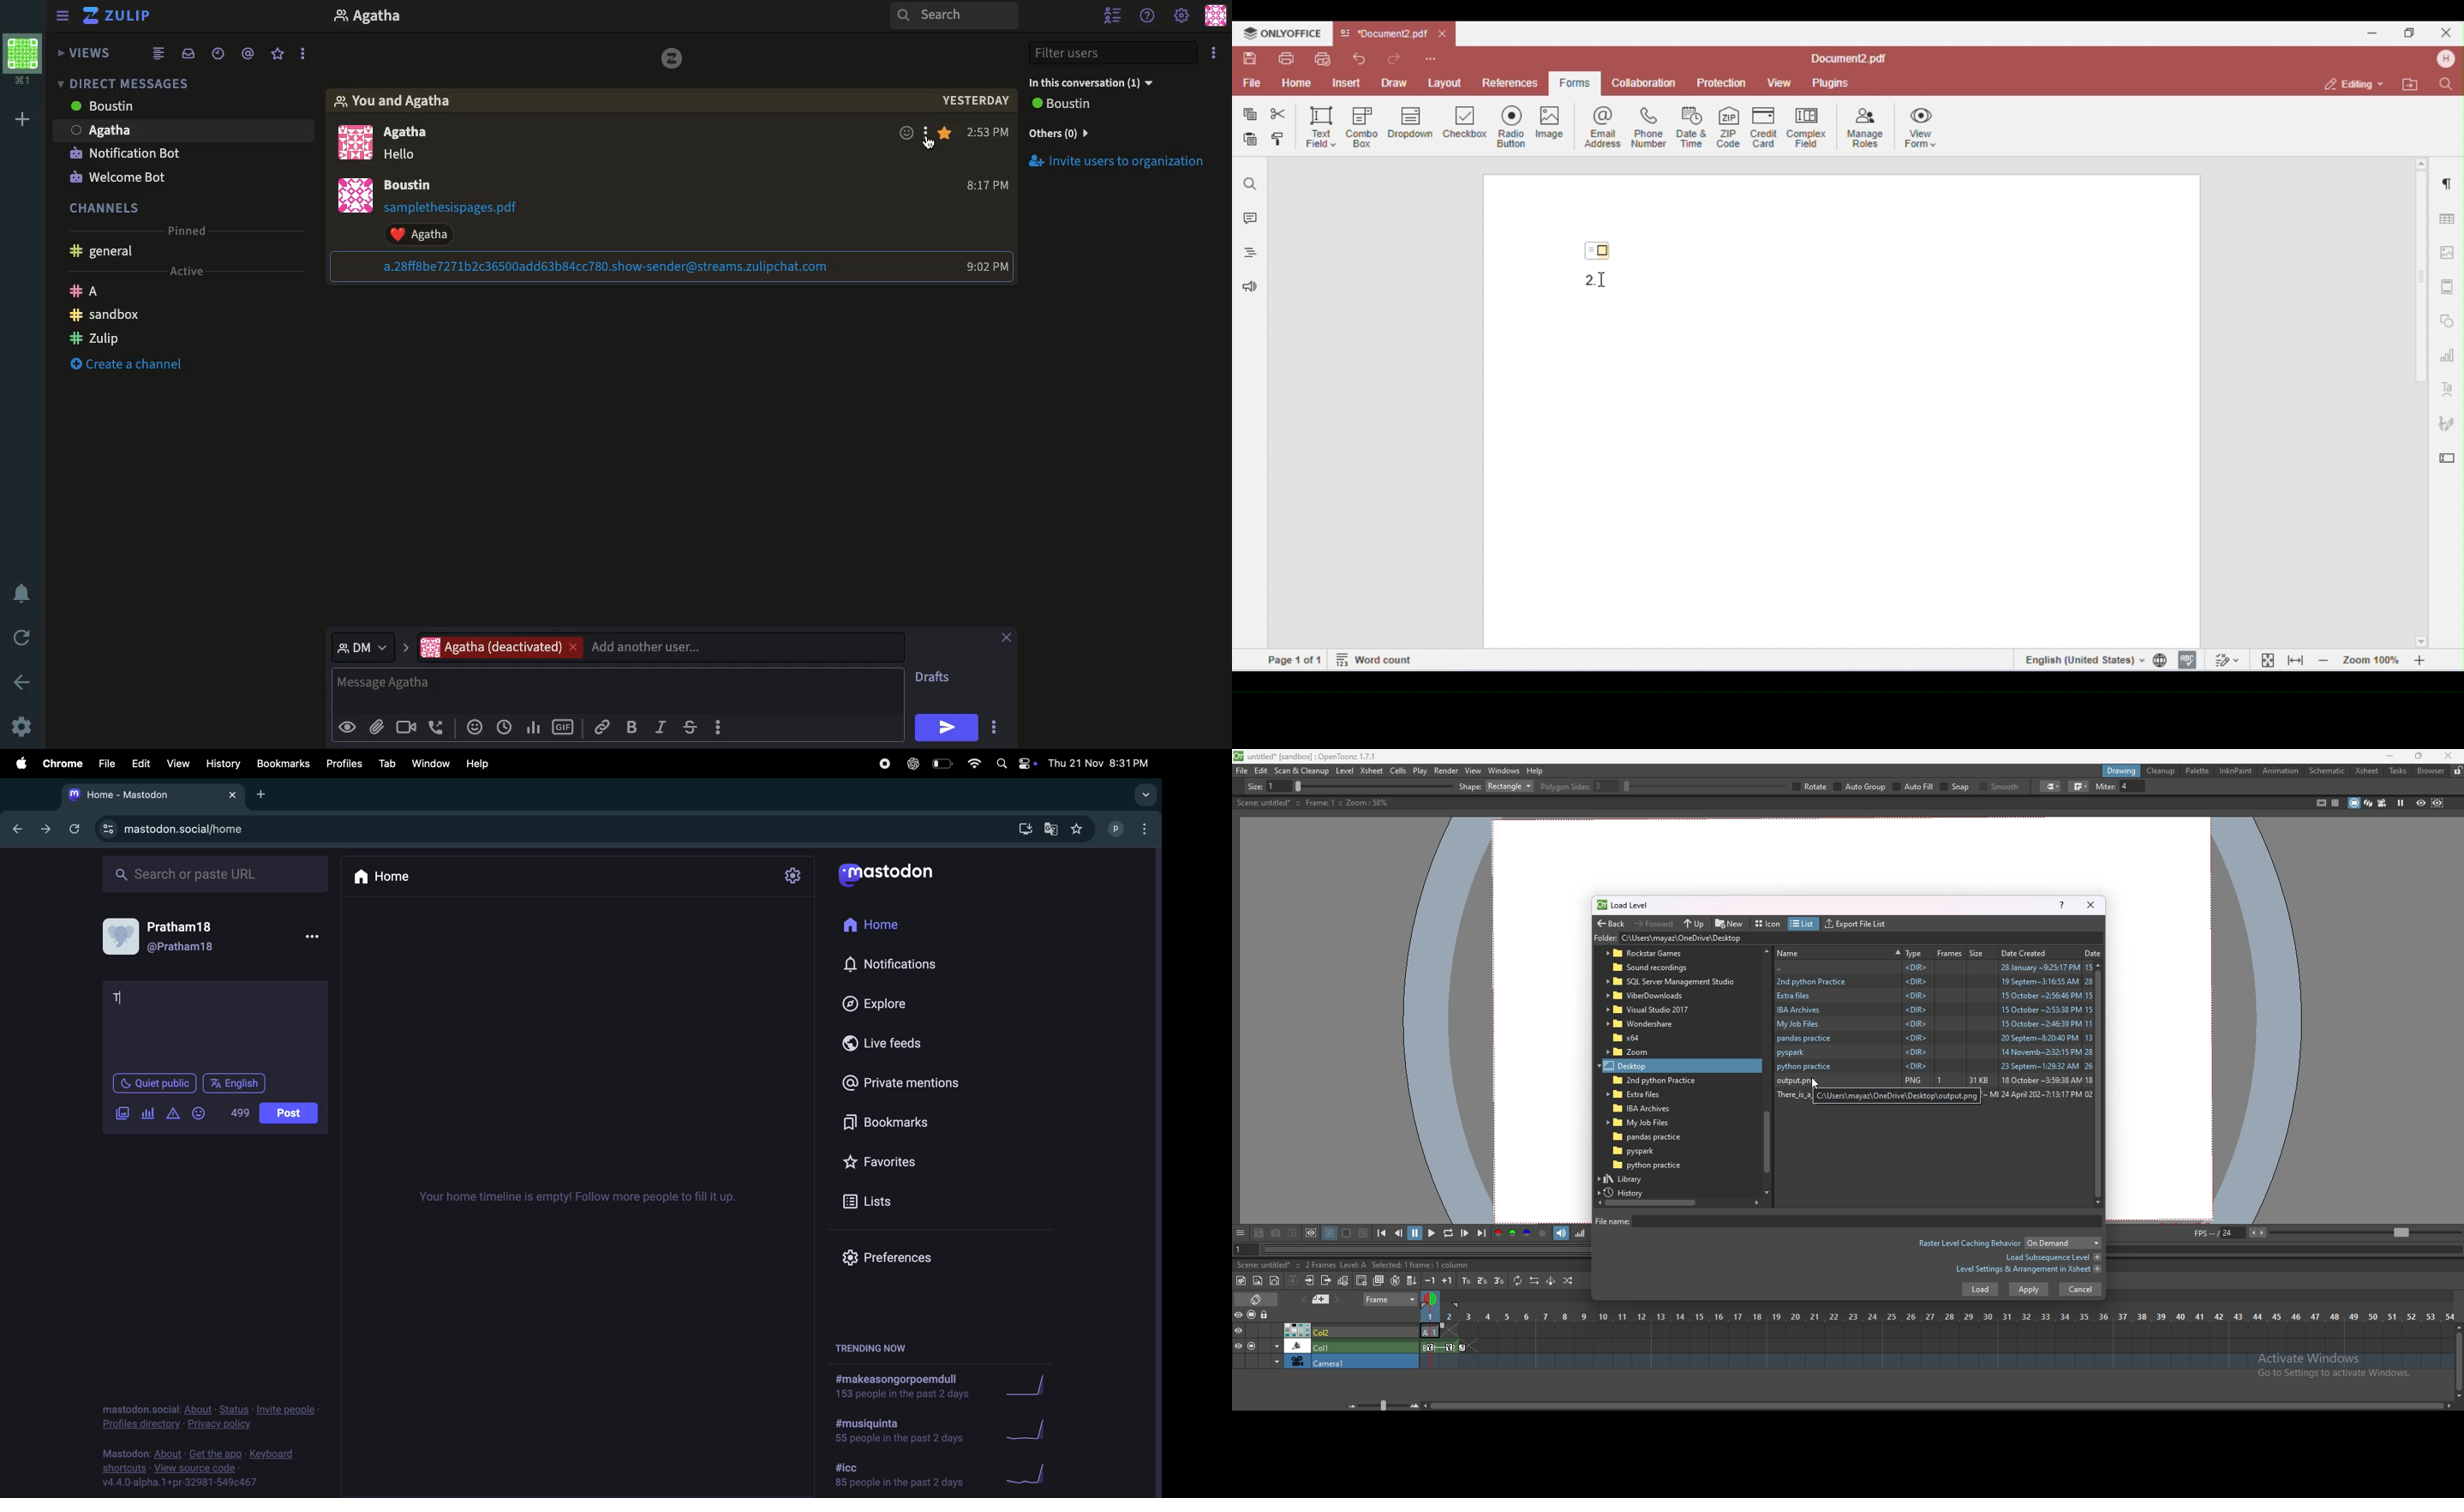  What do you see at coordinates (70, 828) in the screenshot?
I see `refresh` at bounding box center [70, 828].